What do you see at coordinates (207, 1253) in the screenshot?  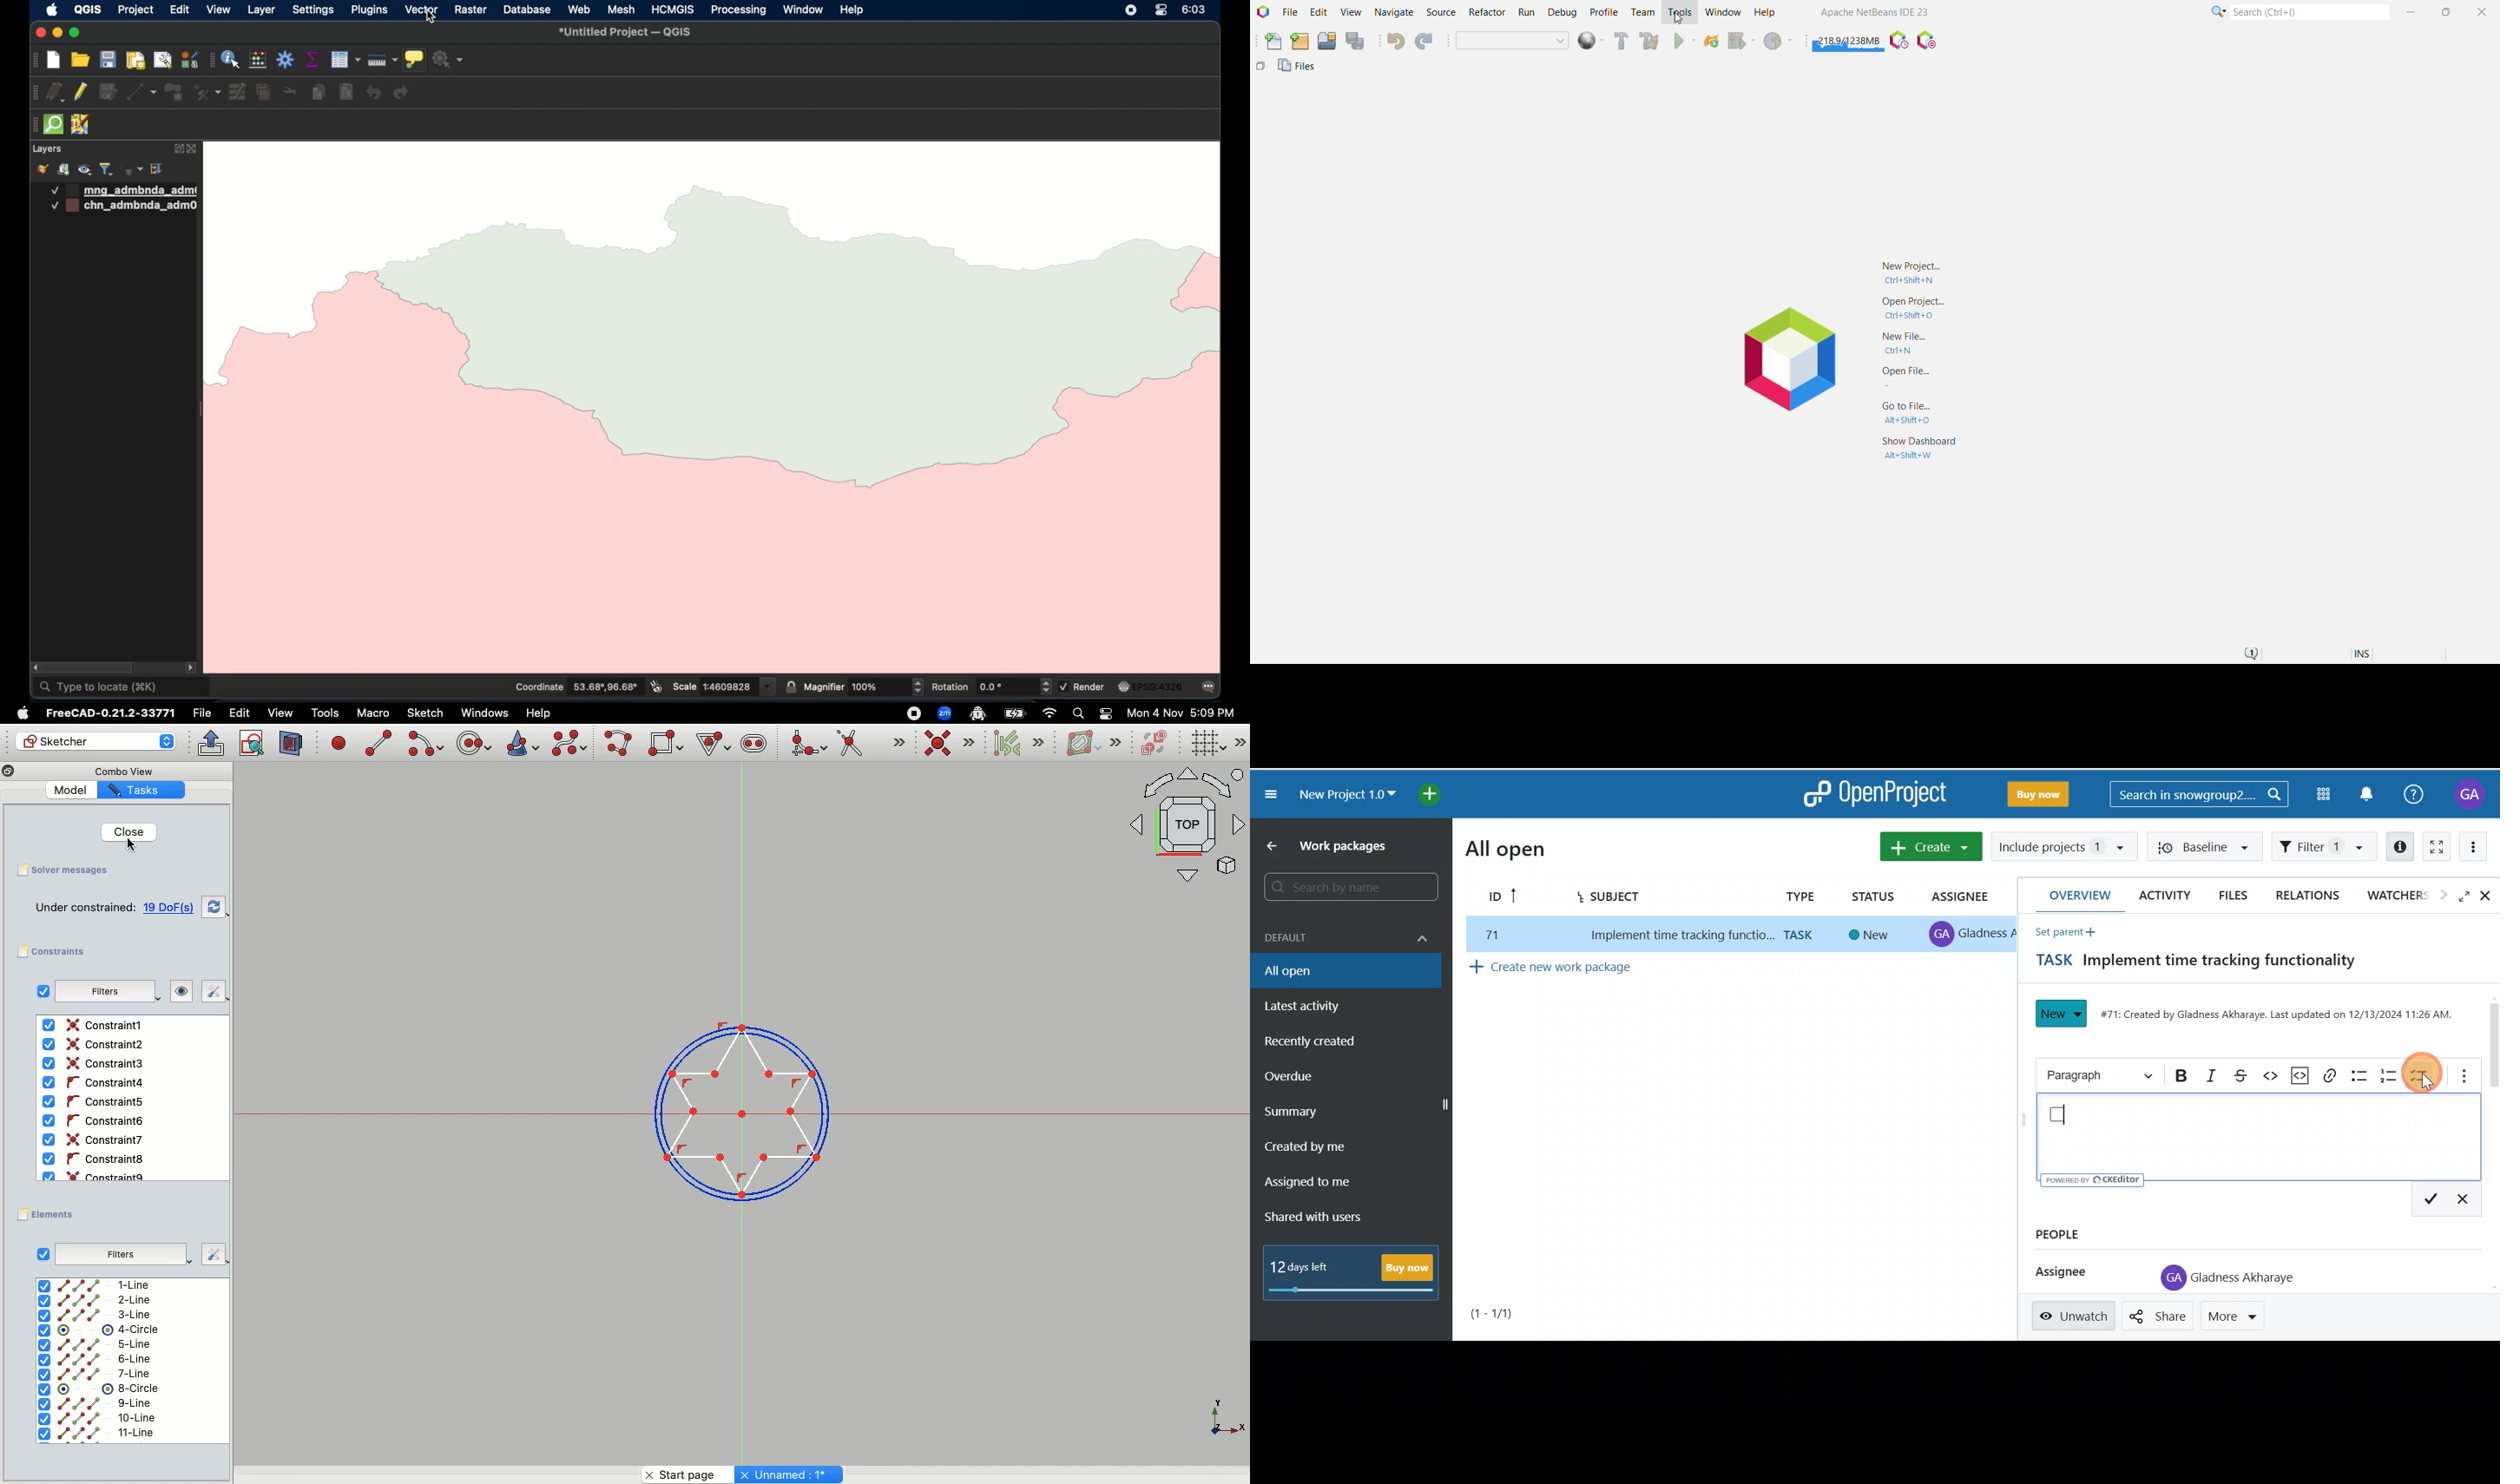 I see `Fix` at bounding box center [207, 1253].